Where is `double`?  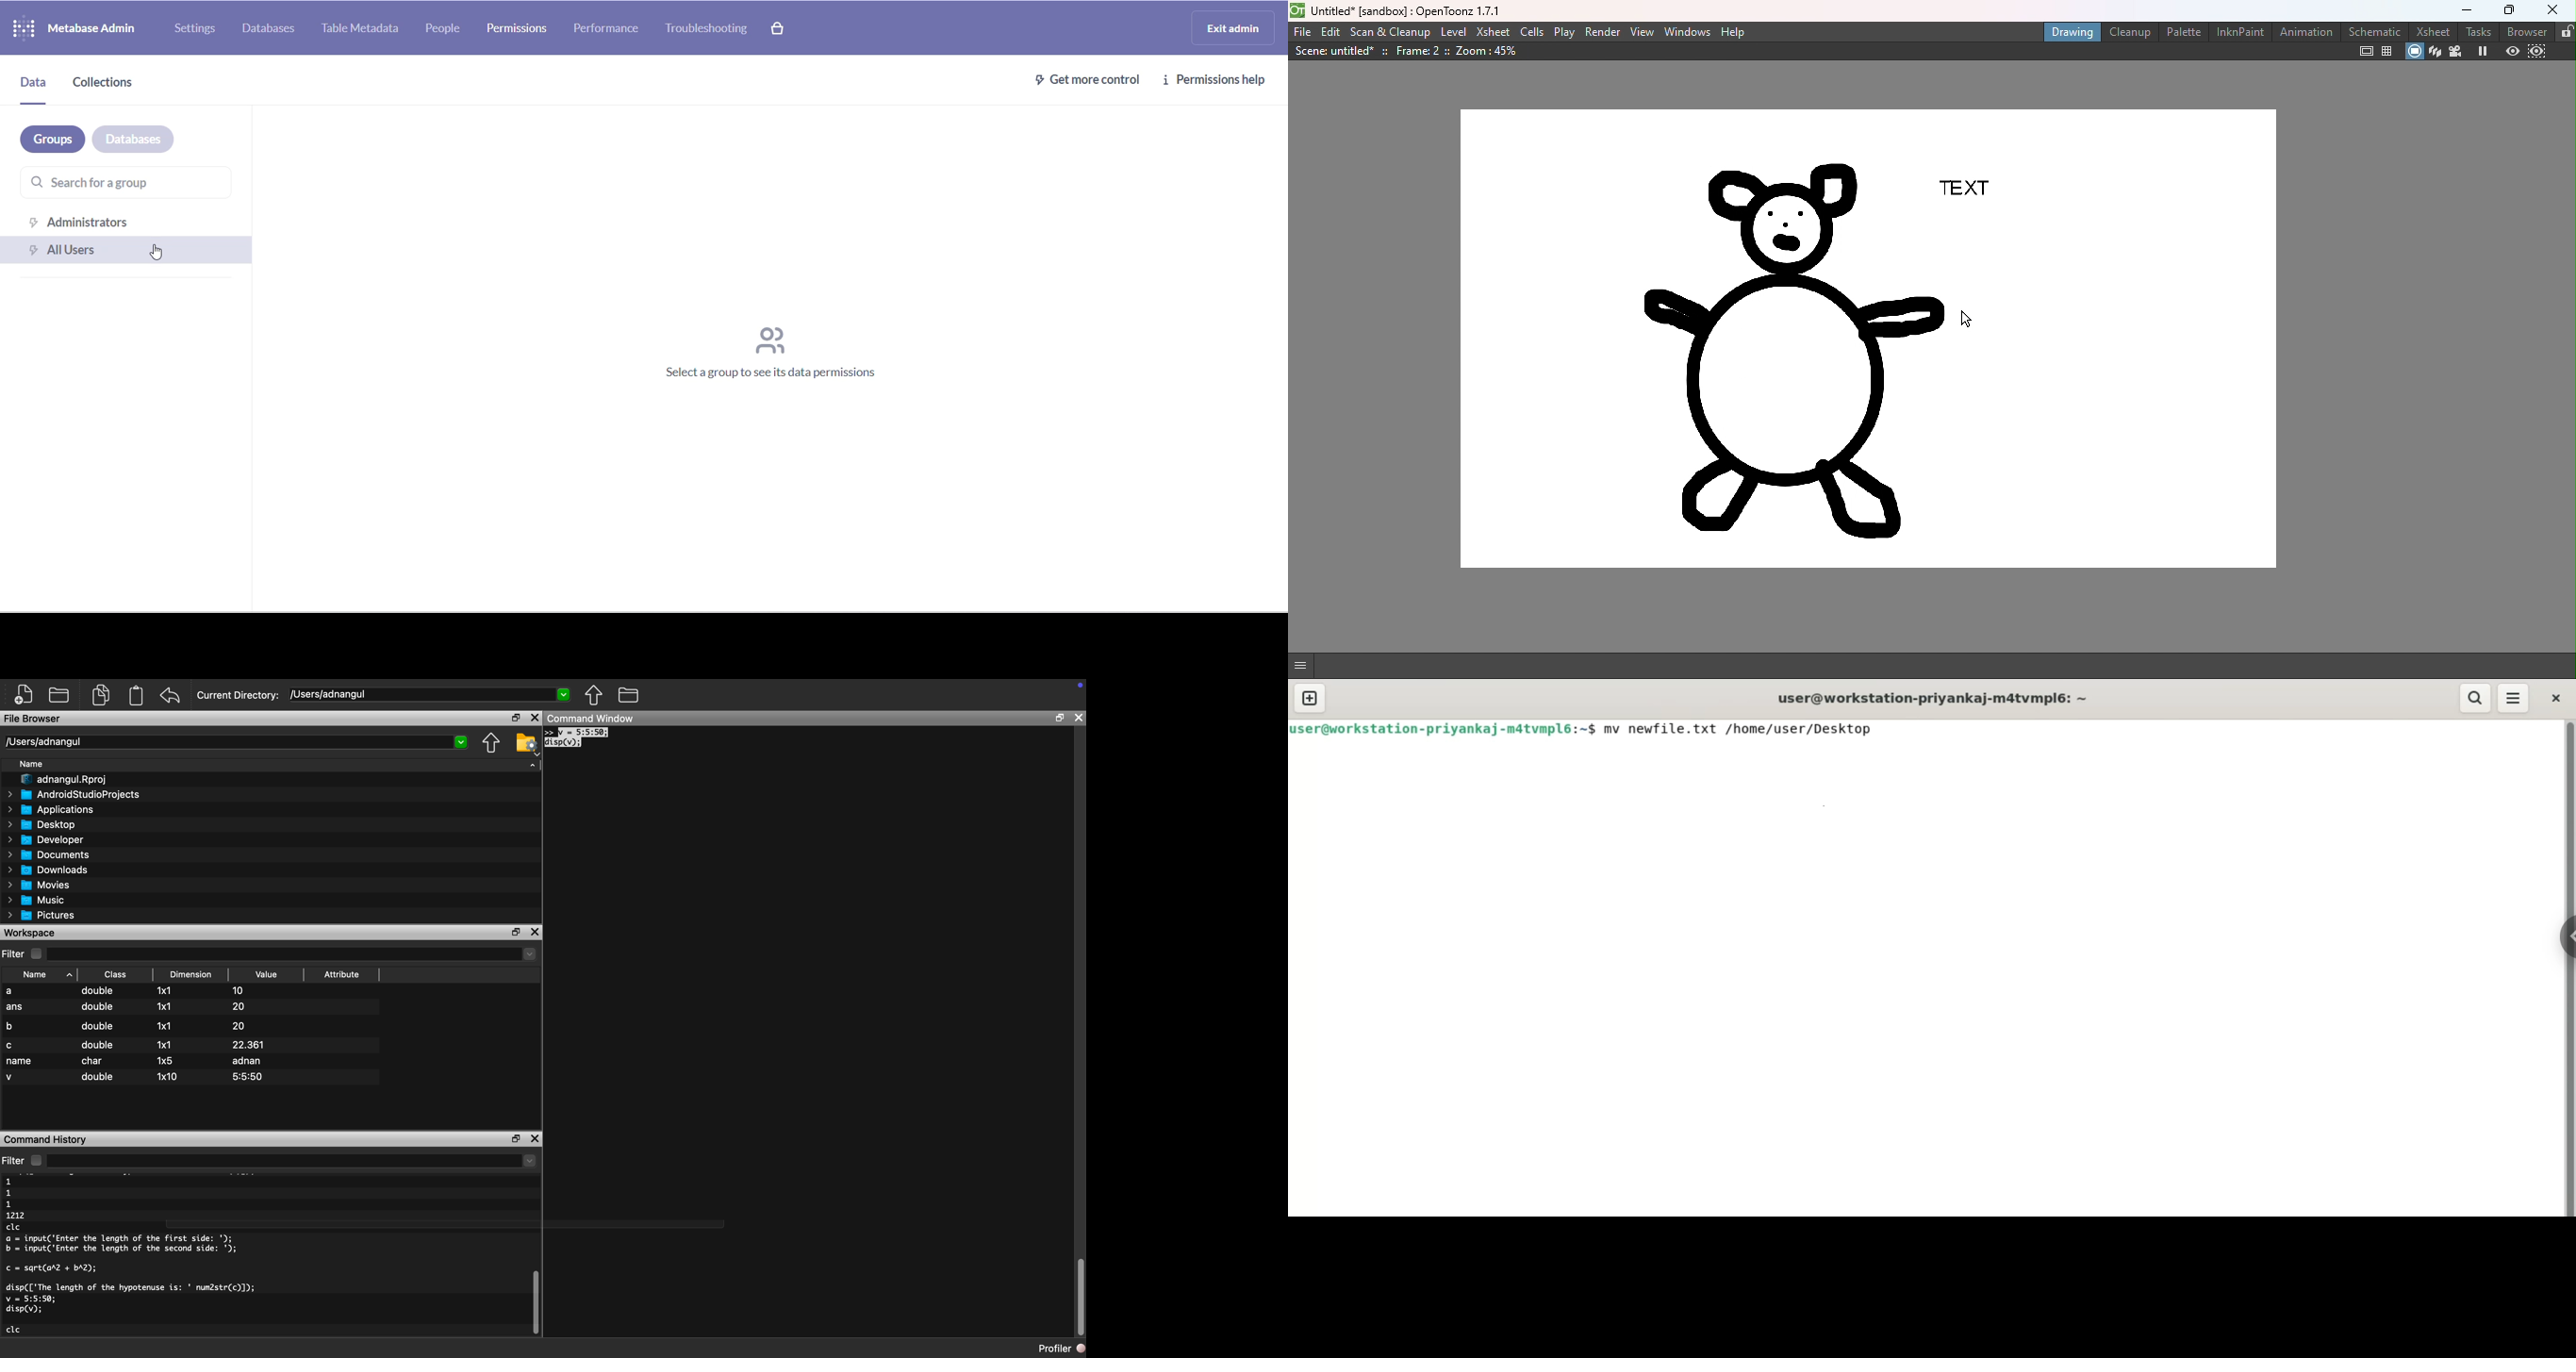
double is located at coordinates (100, 1026).